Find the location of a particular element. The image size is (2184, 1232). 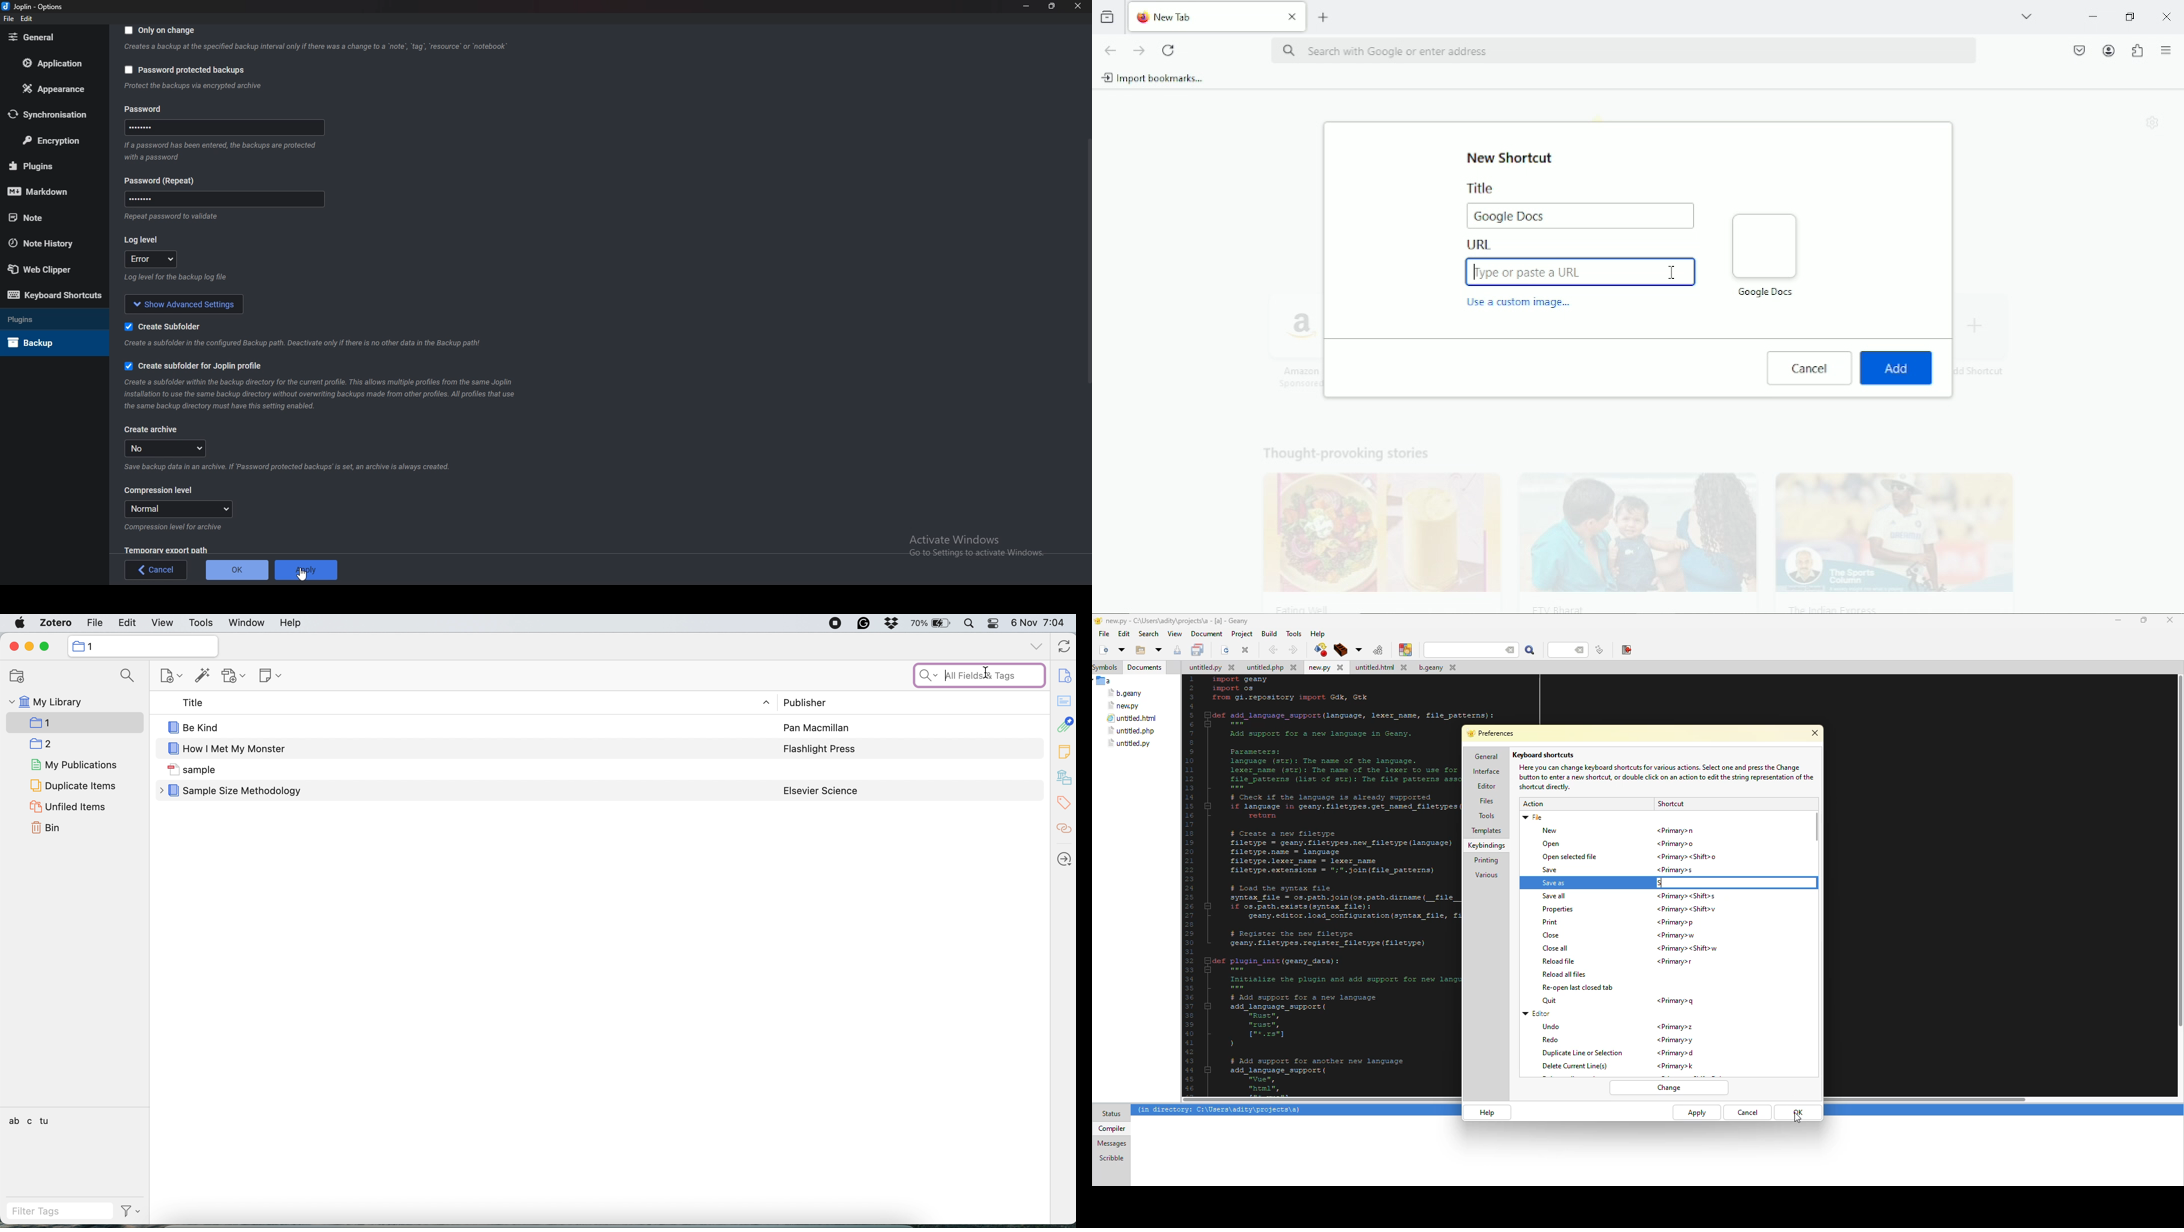

list all tabs is located at coordinates (2026, 15).